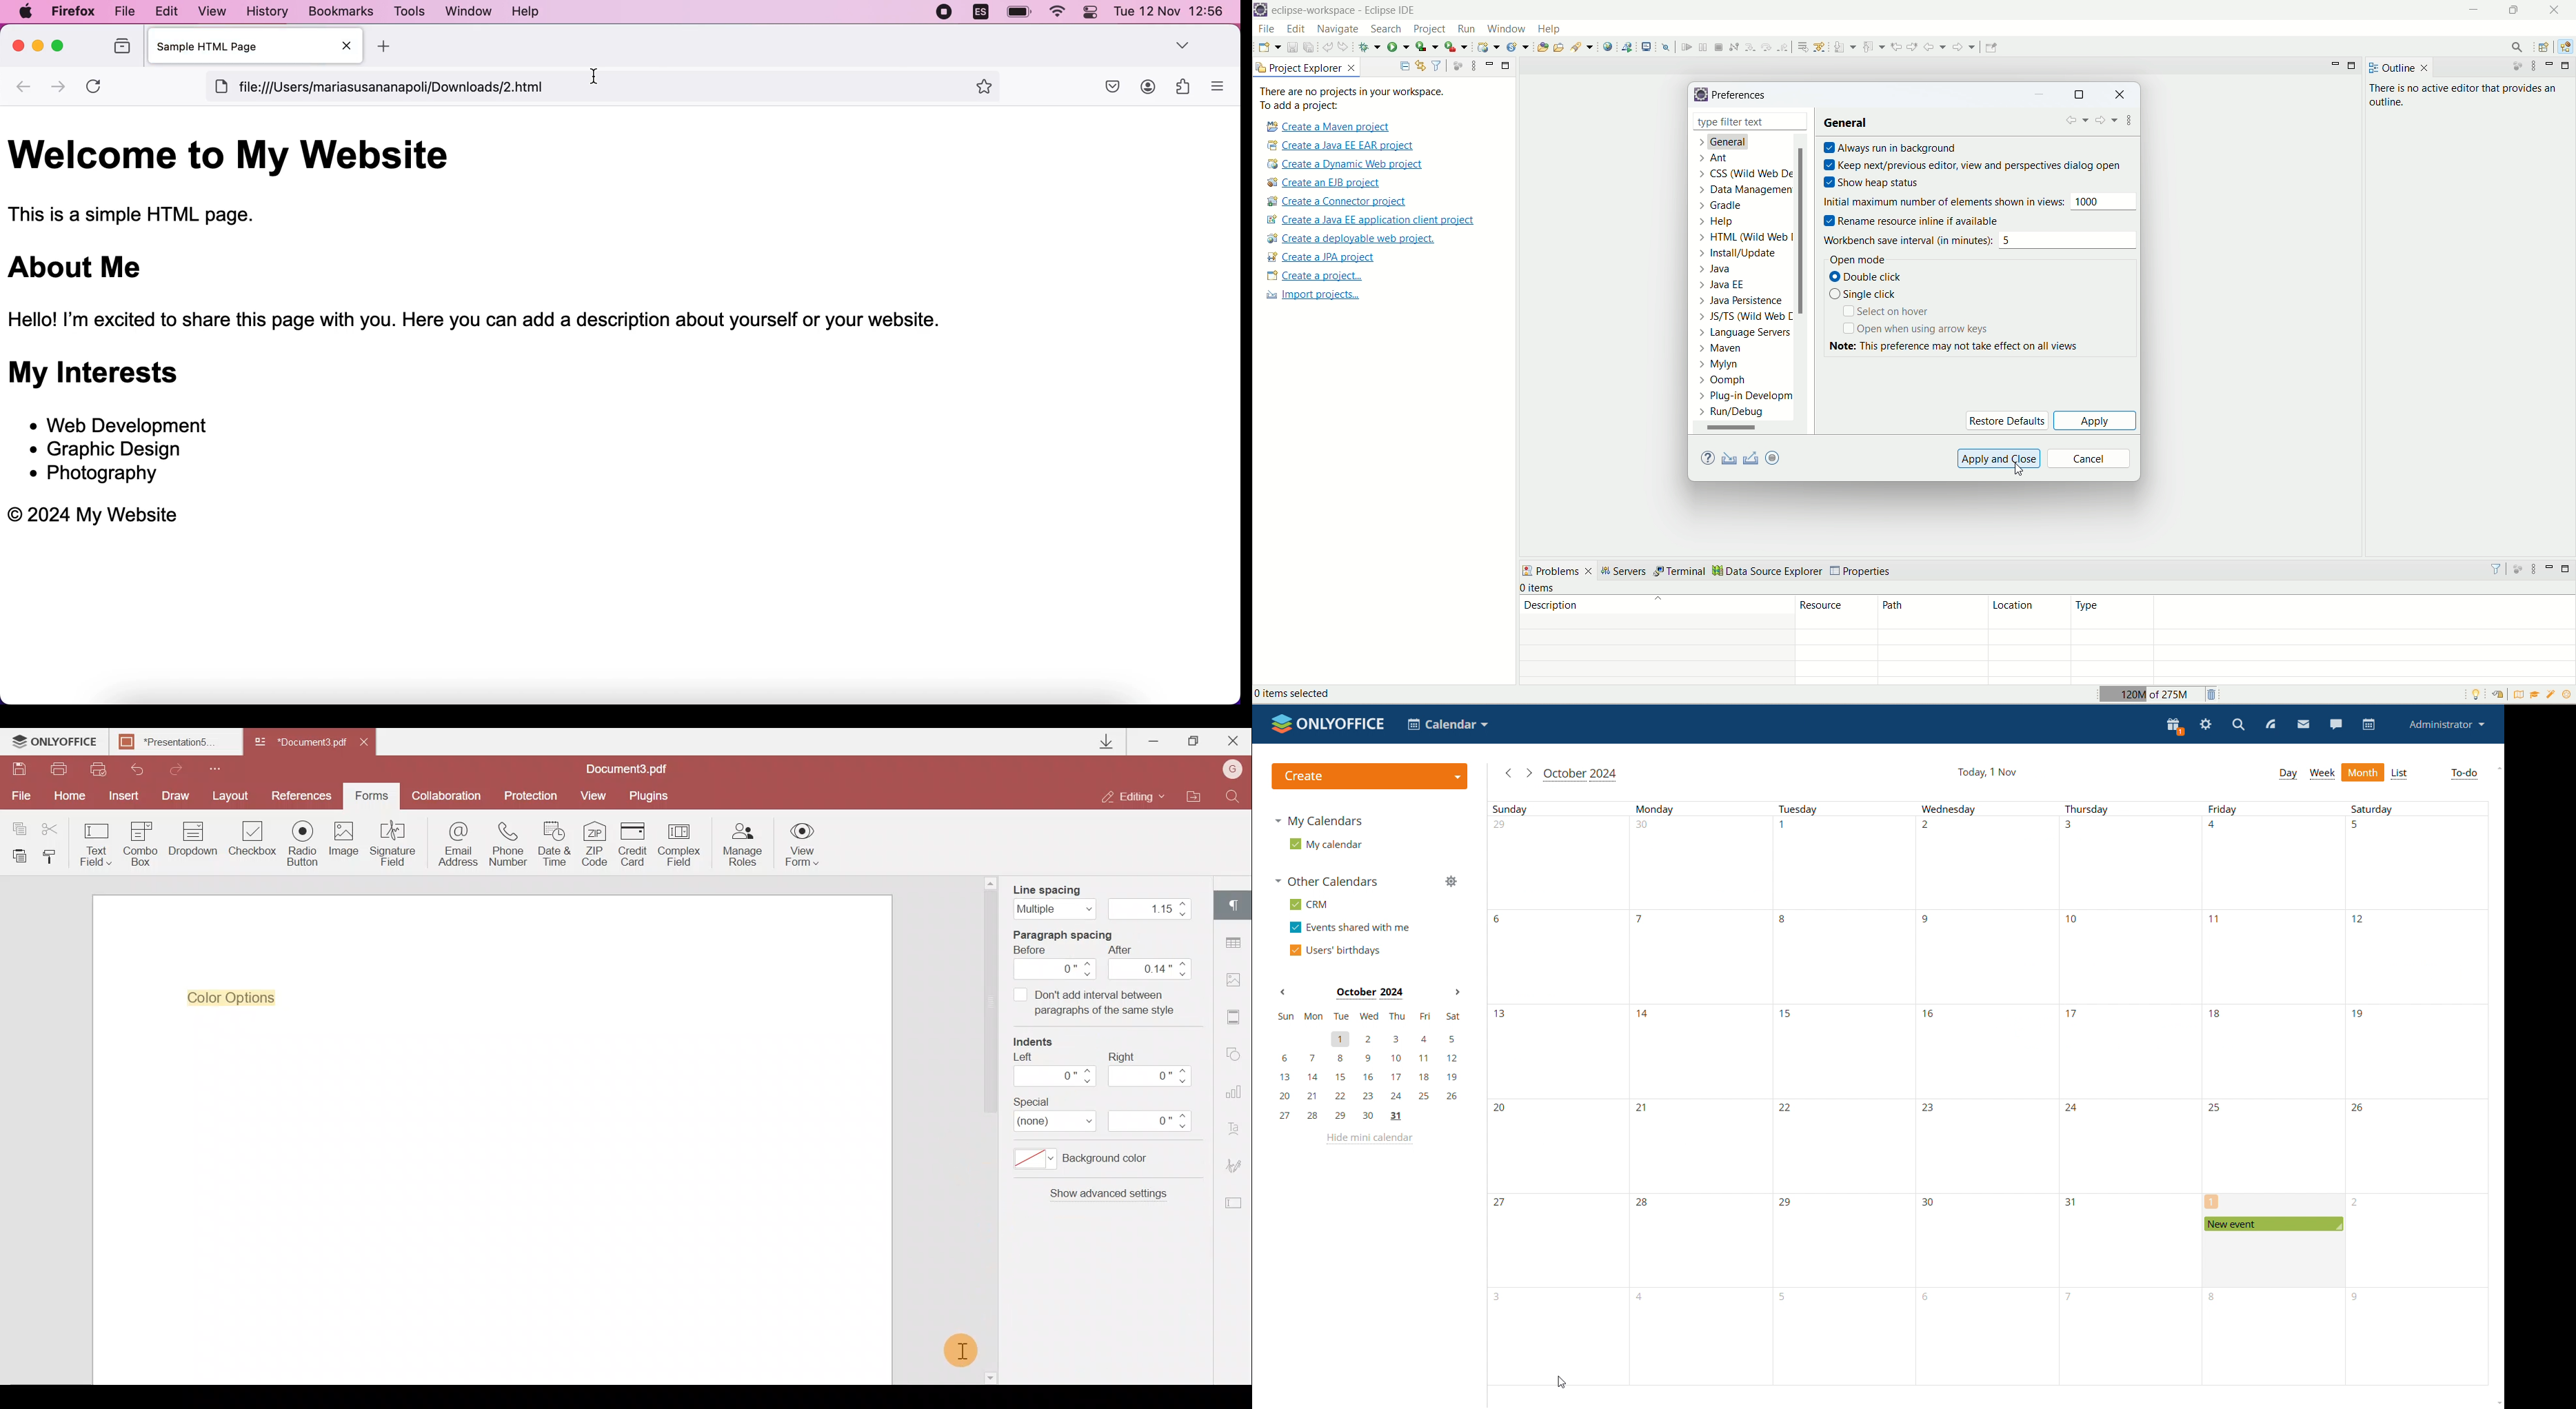 The height and width of the screenshot is (1428, 2576). What do you see at coordinates (1152, 741) in the screenshot?
I see `Minimize` at bounding box center [1152, 741].